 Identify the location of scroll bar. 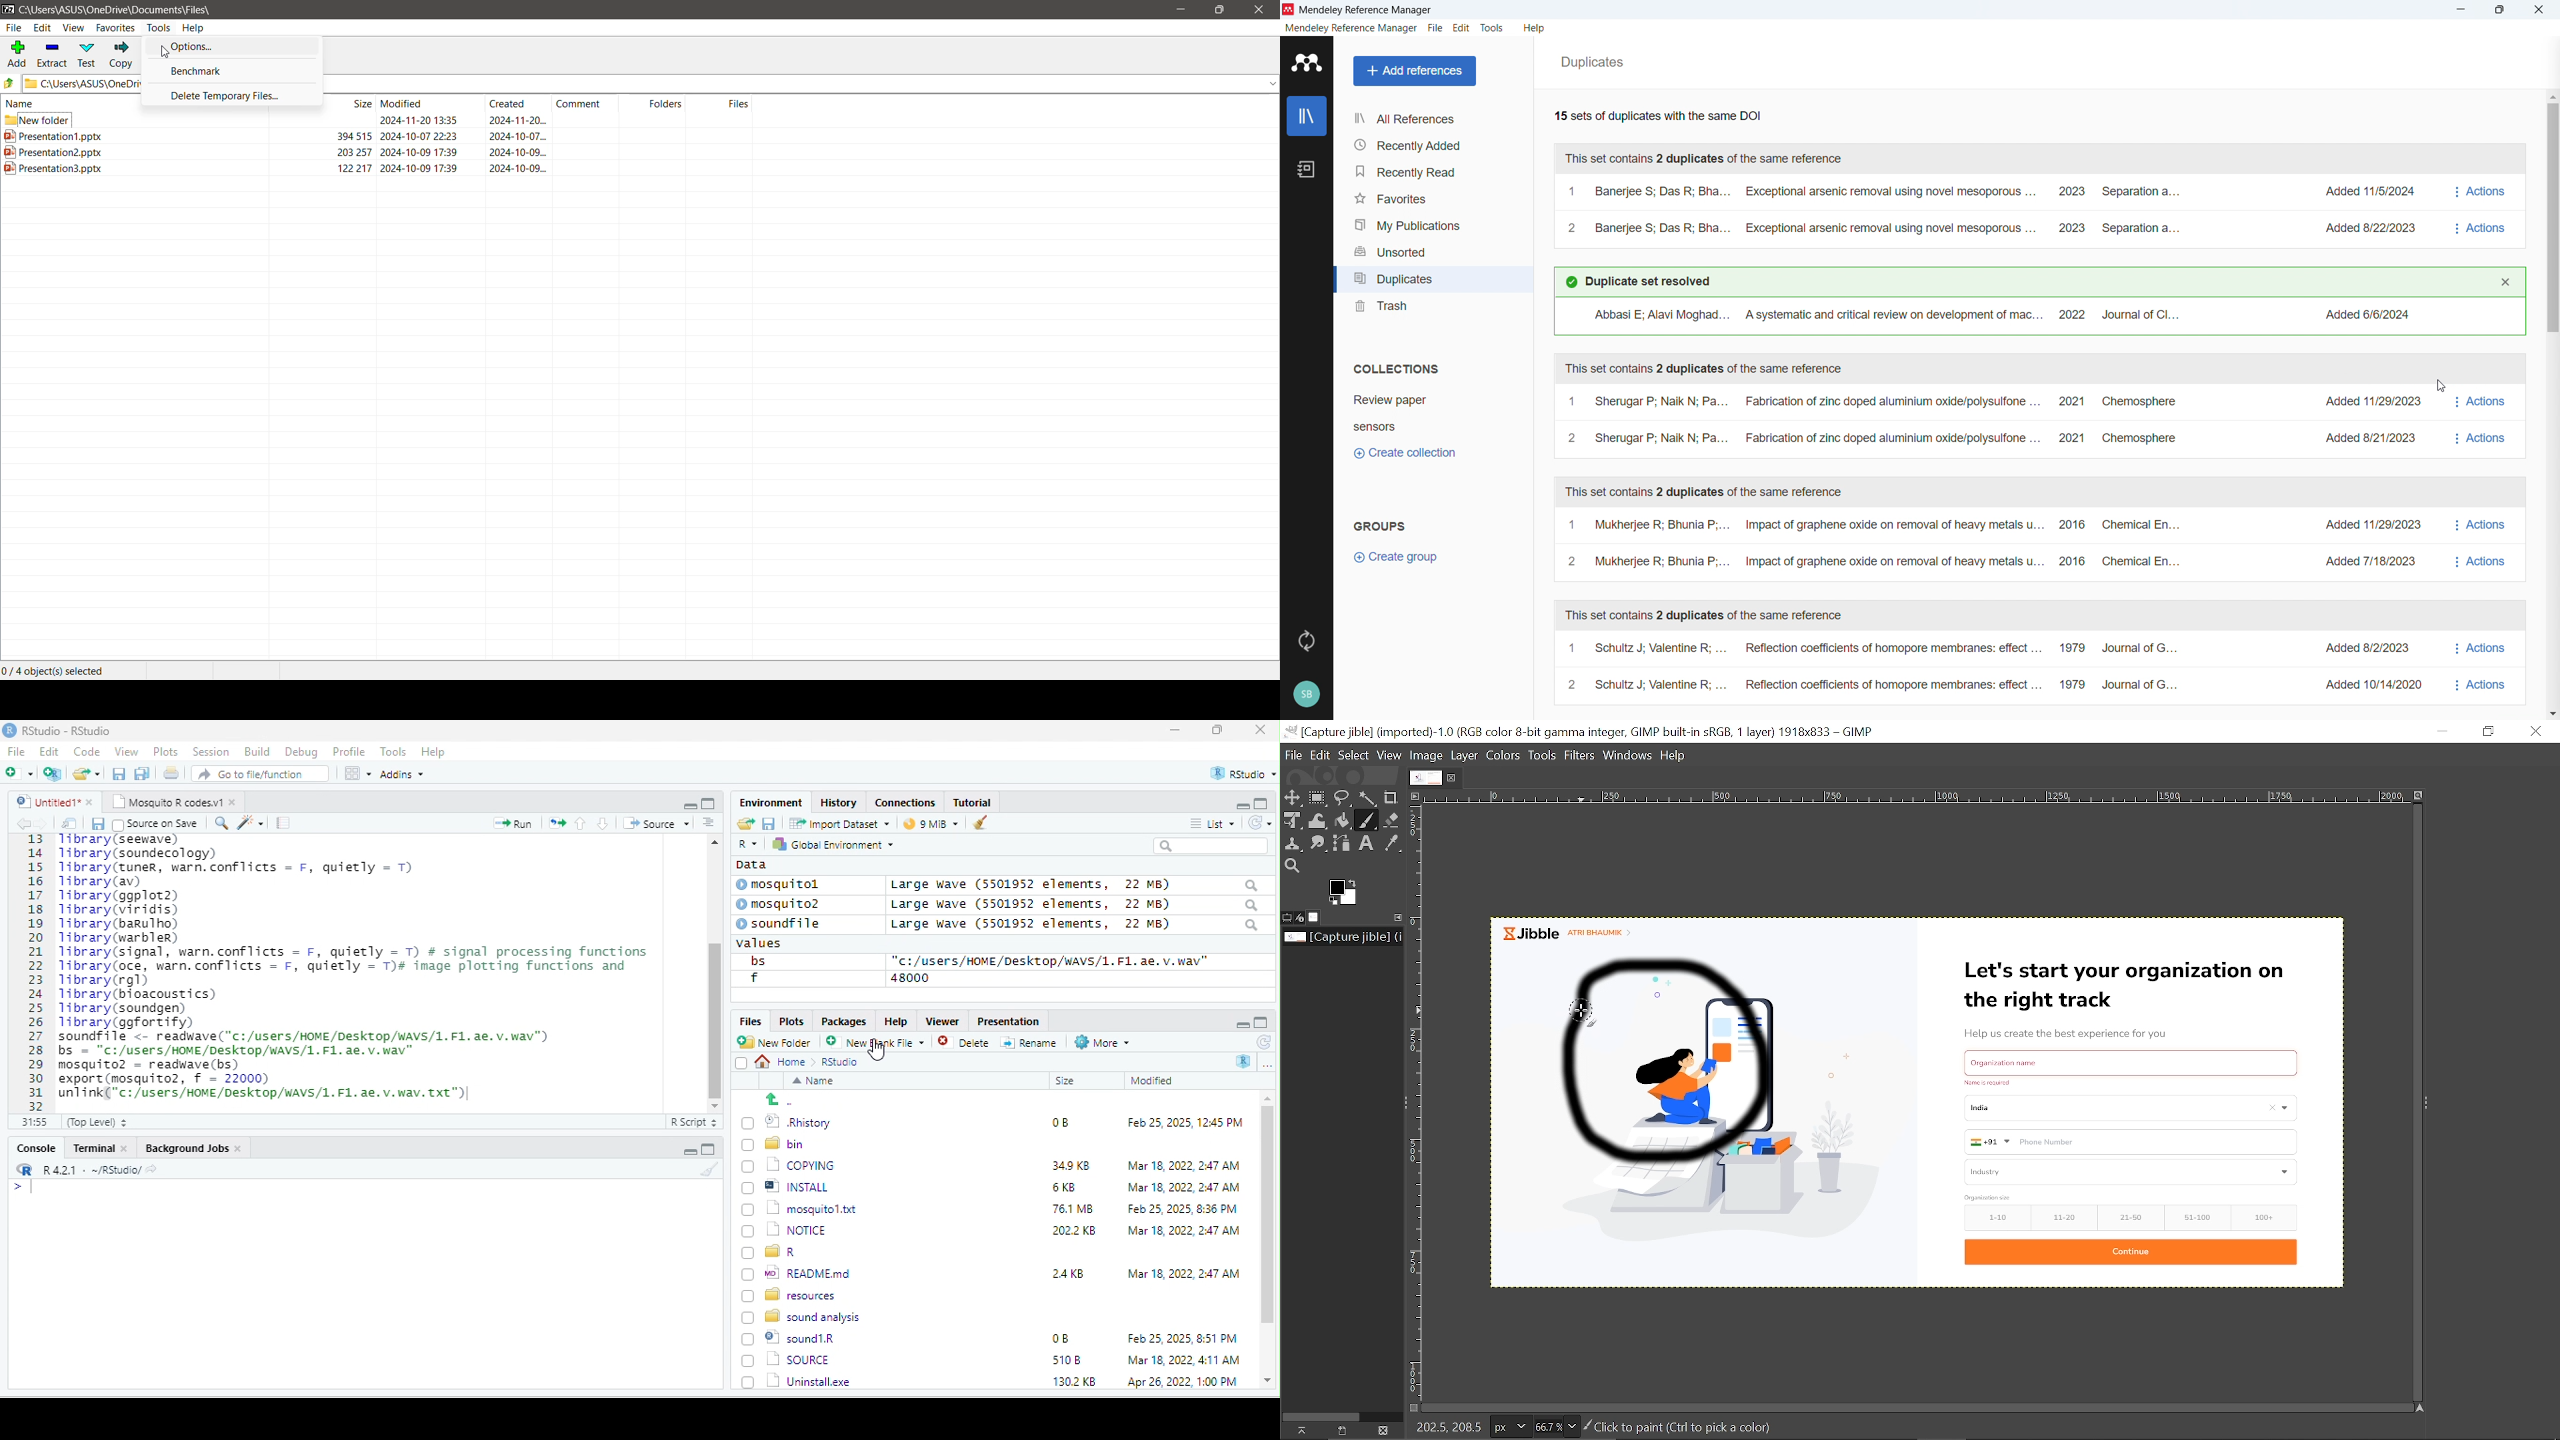
(1268, 1241).